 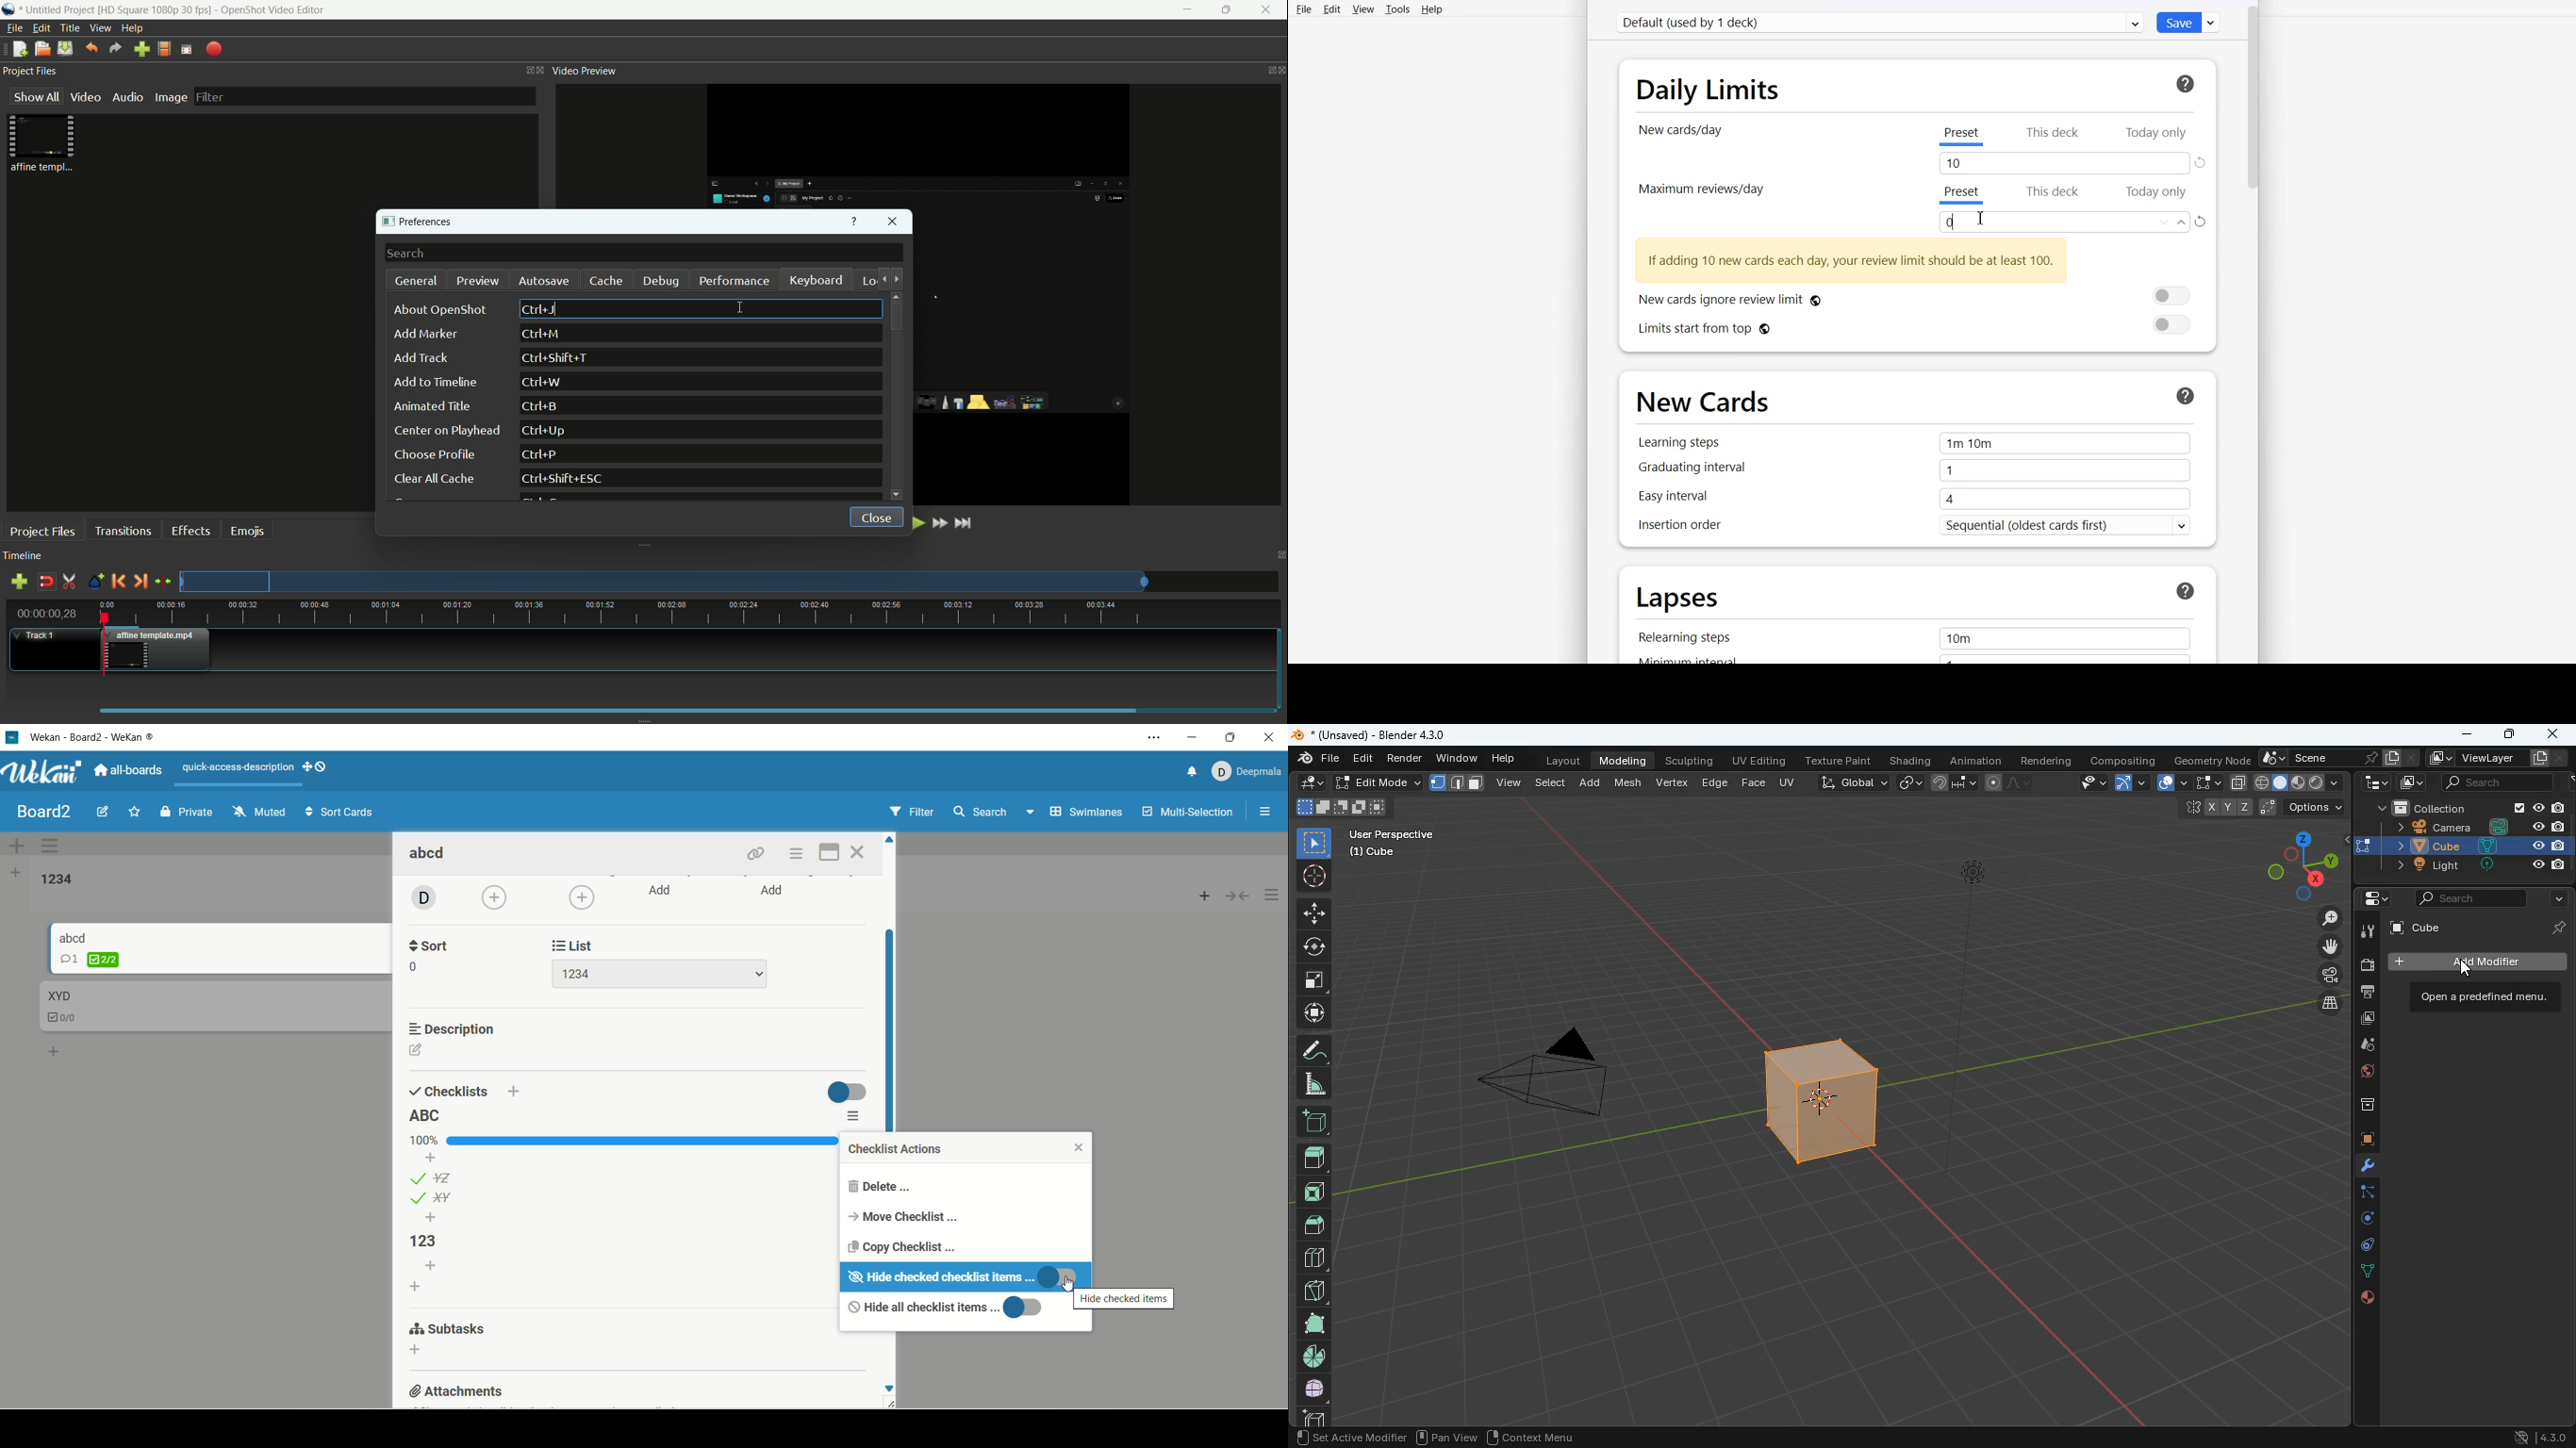 What do you see at coordinates (56, 1051) in the screenshot?
I see `add` at bounding box center [56, 1051].